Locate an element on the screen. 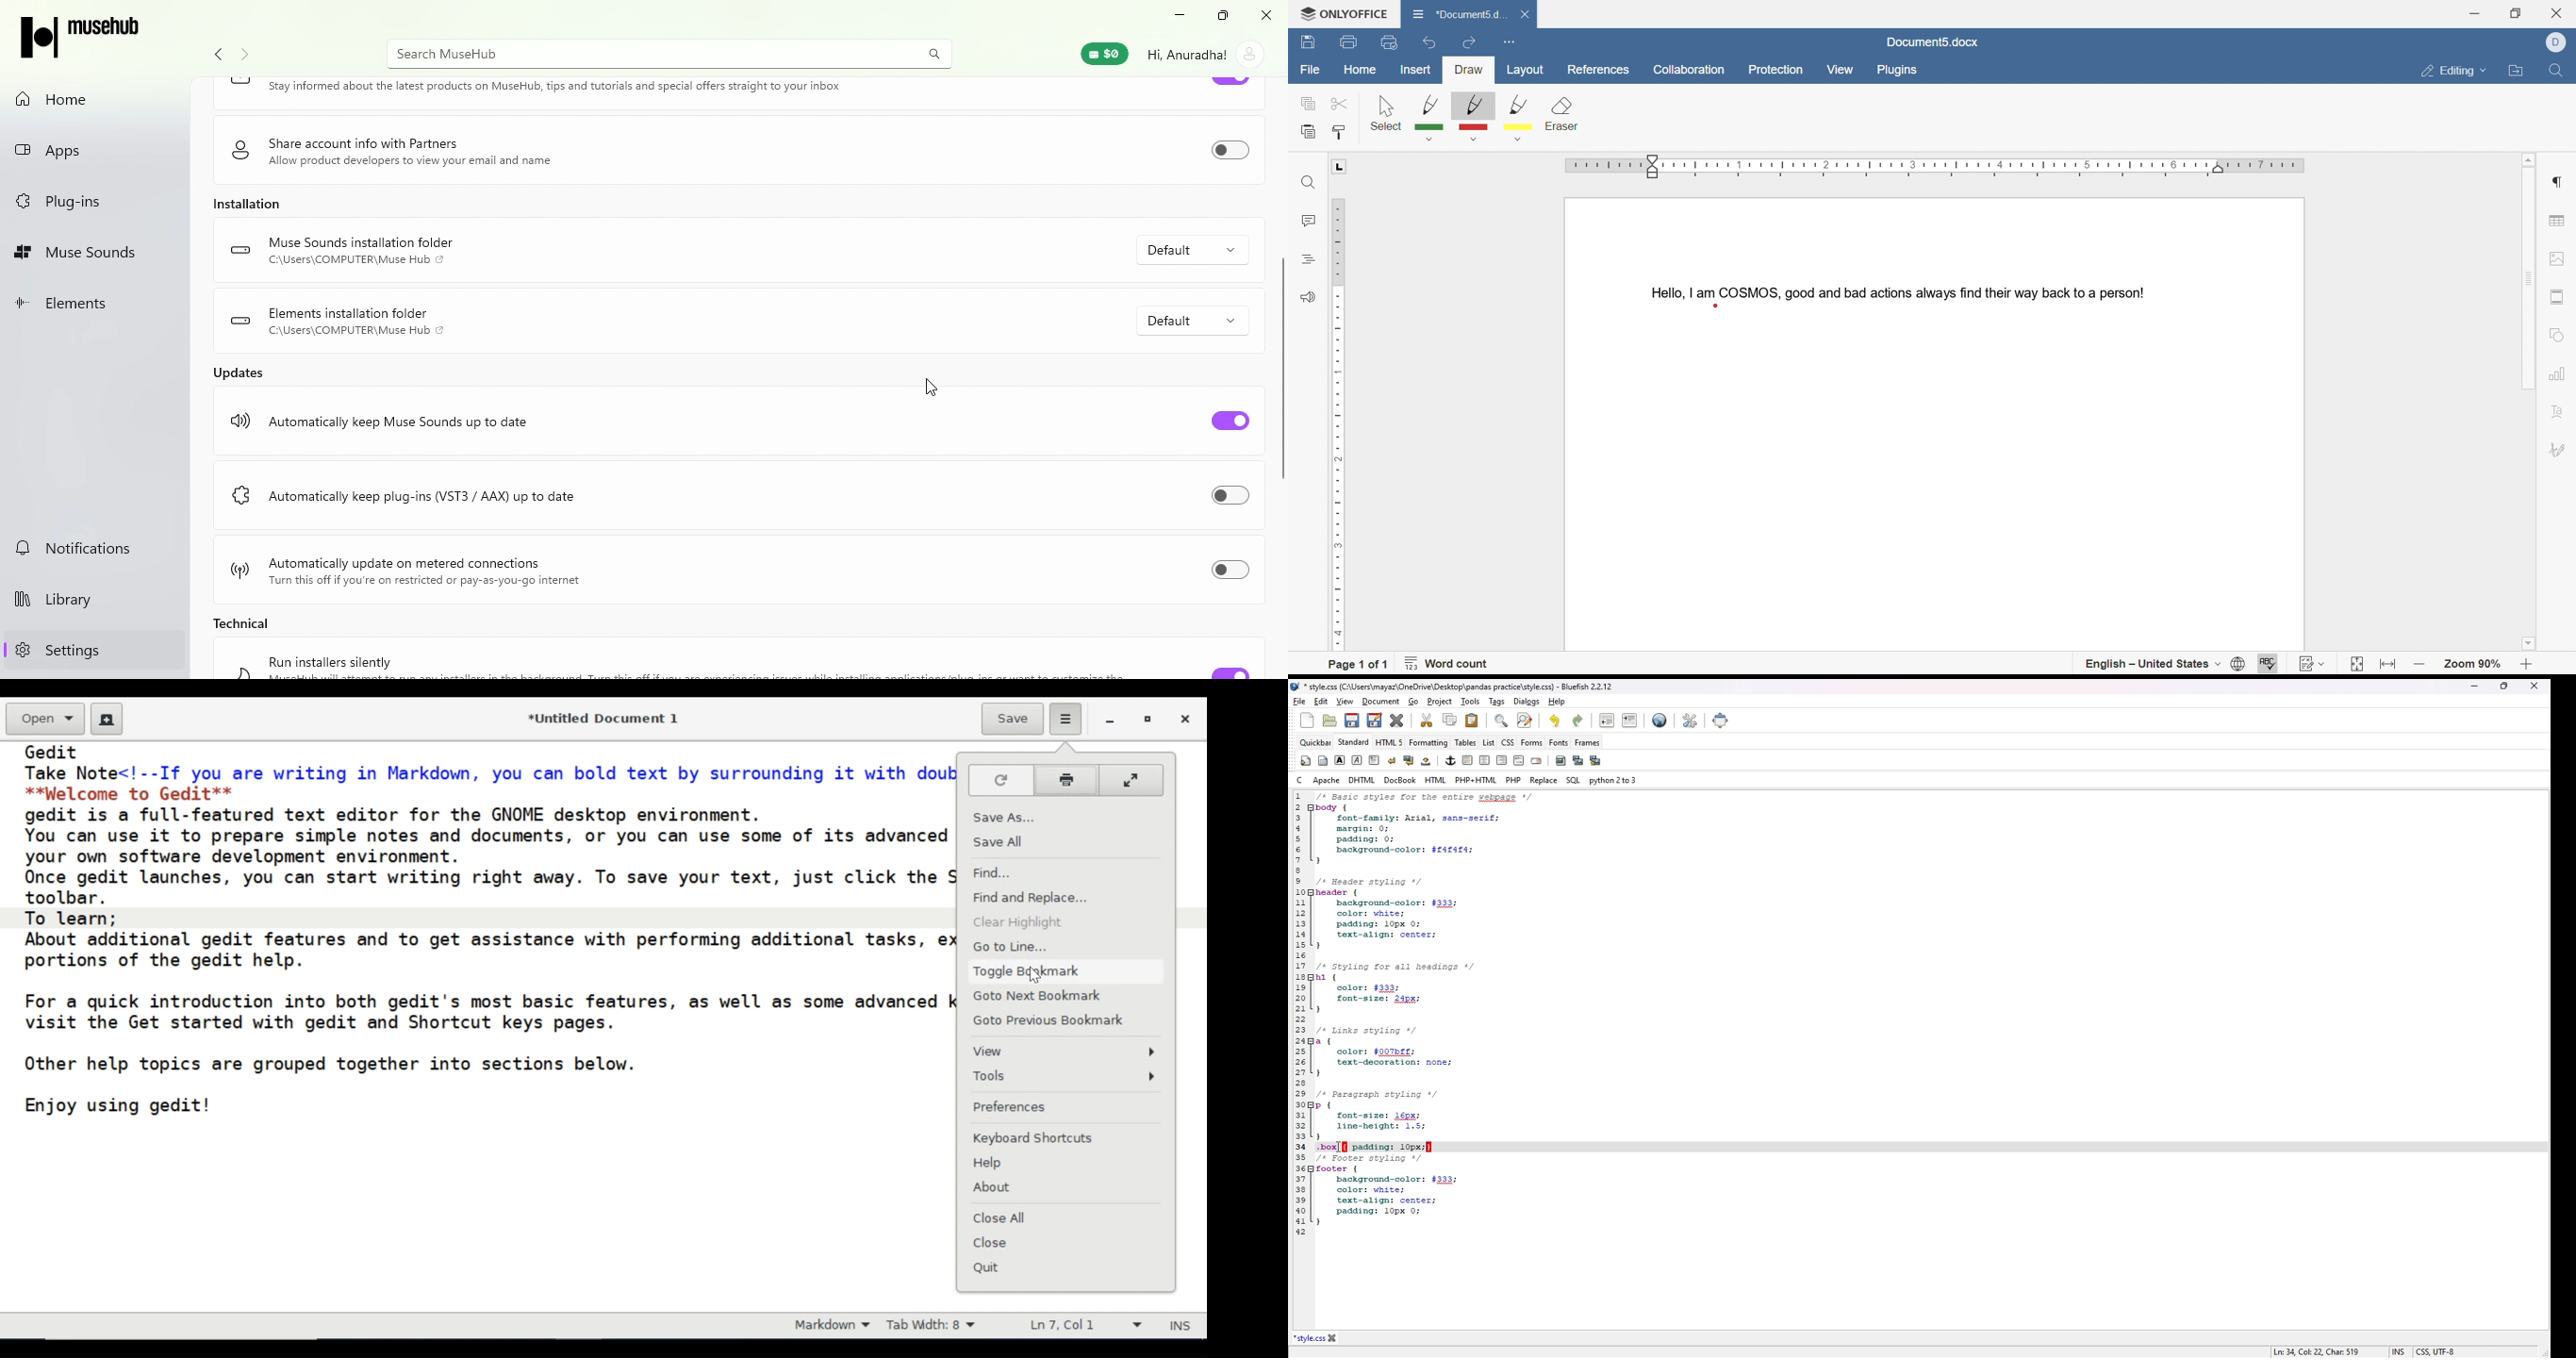 This screenshot has width=2576, height=1372. Updates is located at coordinates (240, 372).